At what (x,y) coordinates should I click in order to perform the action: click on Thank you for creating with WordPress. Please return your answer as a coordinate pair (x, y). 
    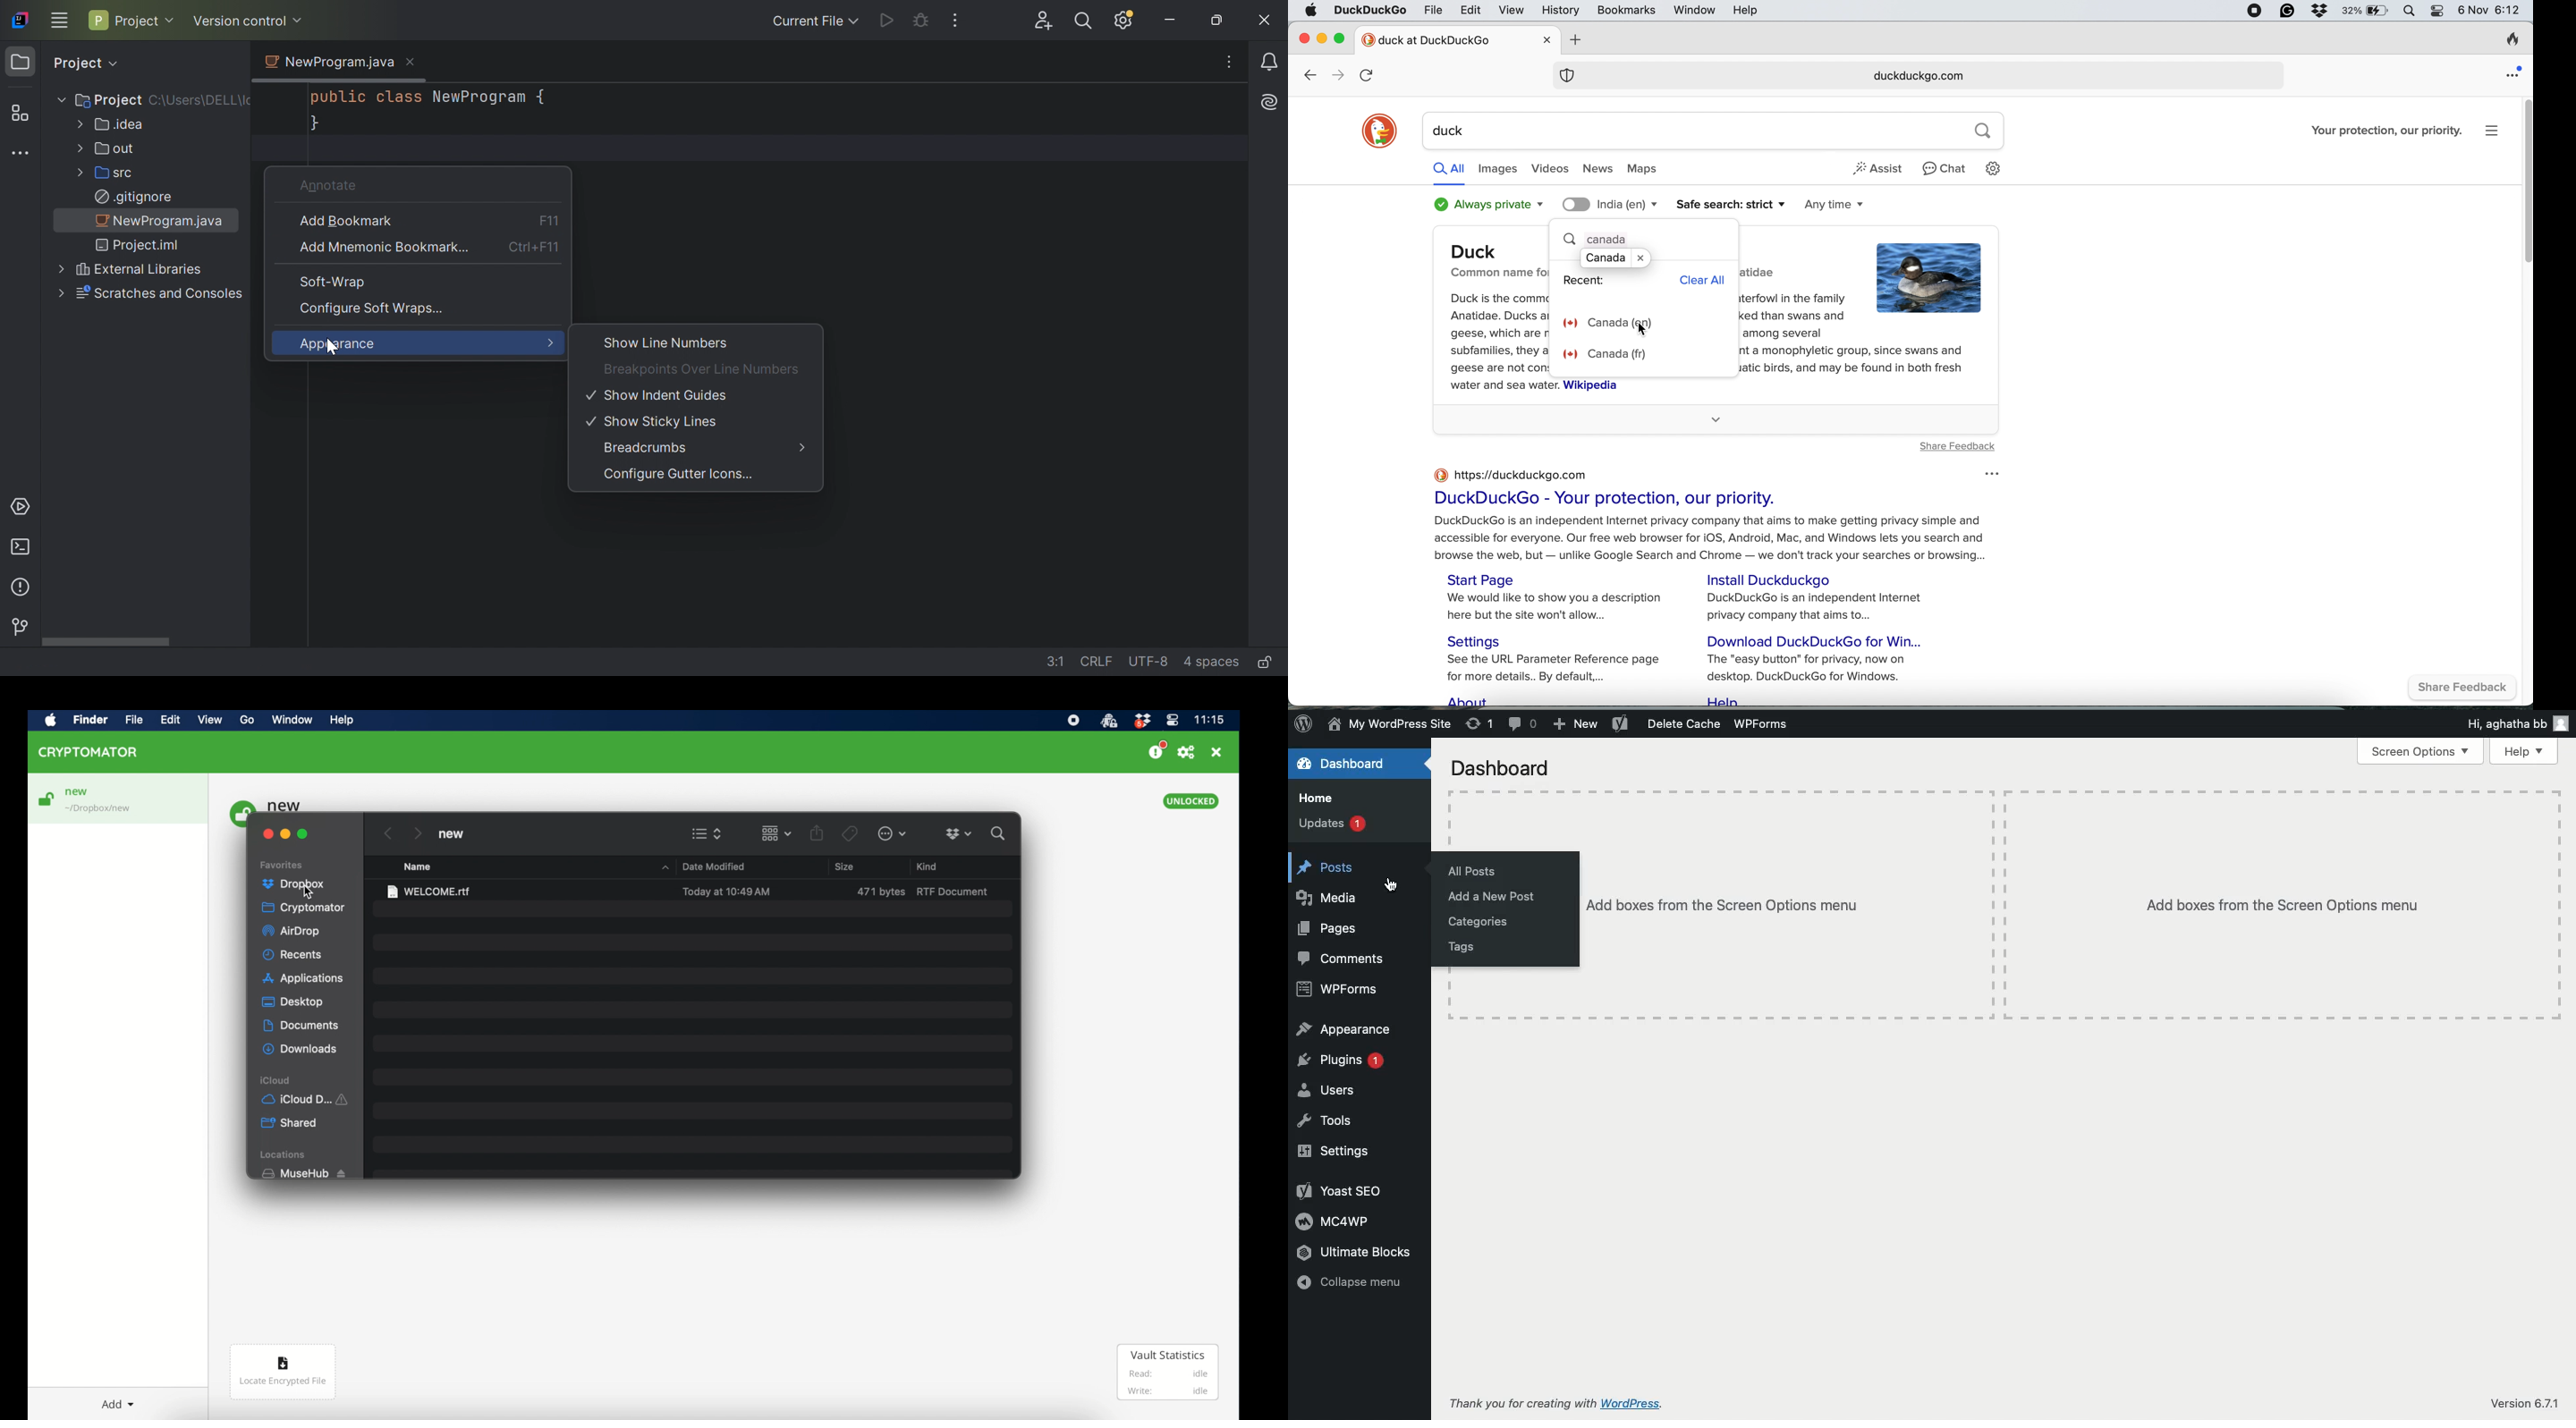
    Looking at the image, I should click on (1568, 1404).